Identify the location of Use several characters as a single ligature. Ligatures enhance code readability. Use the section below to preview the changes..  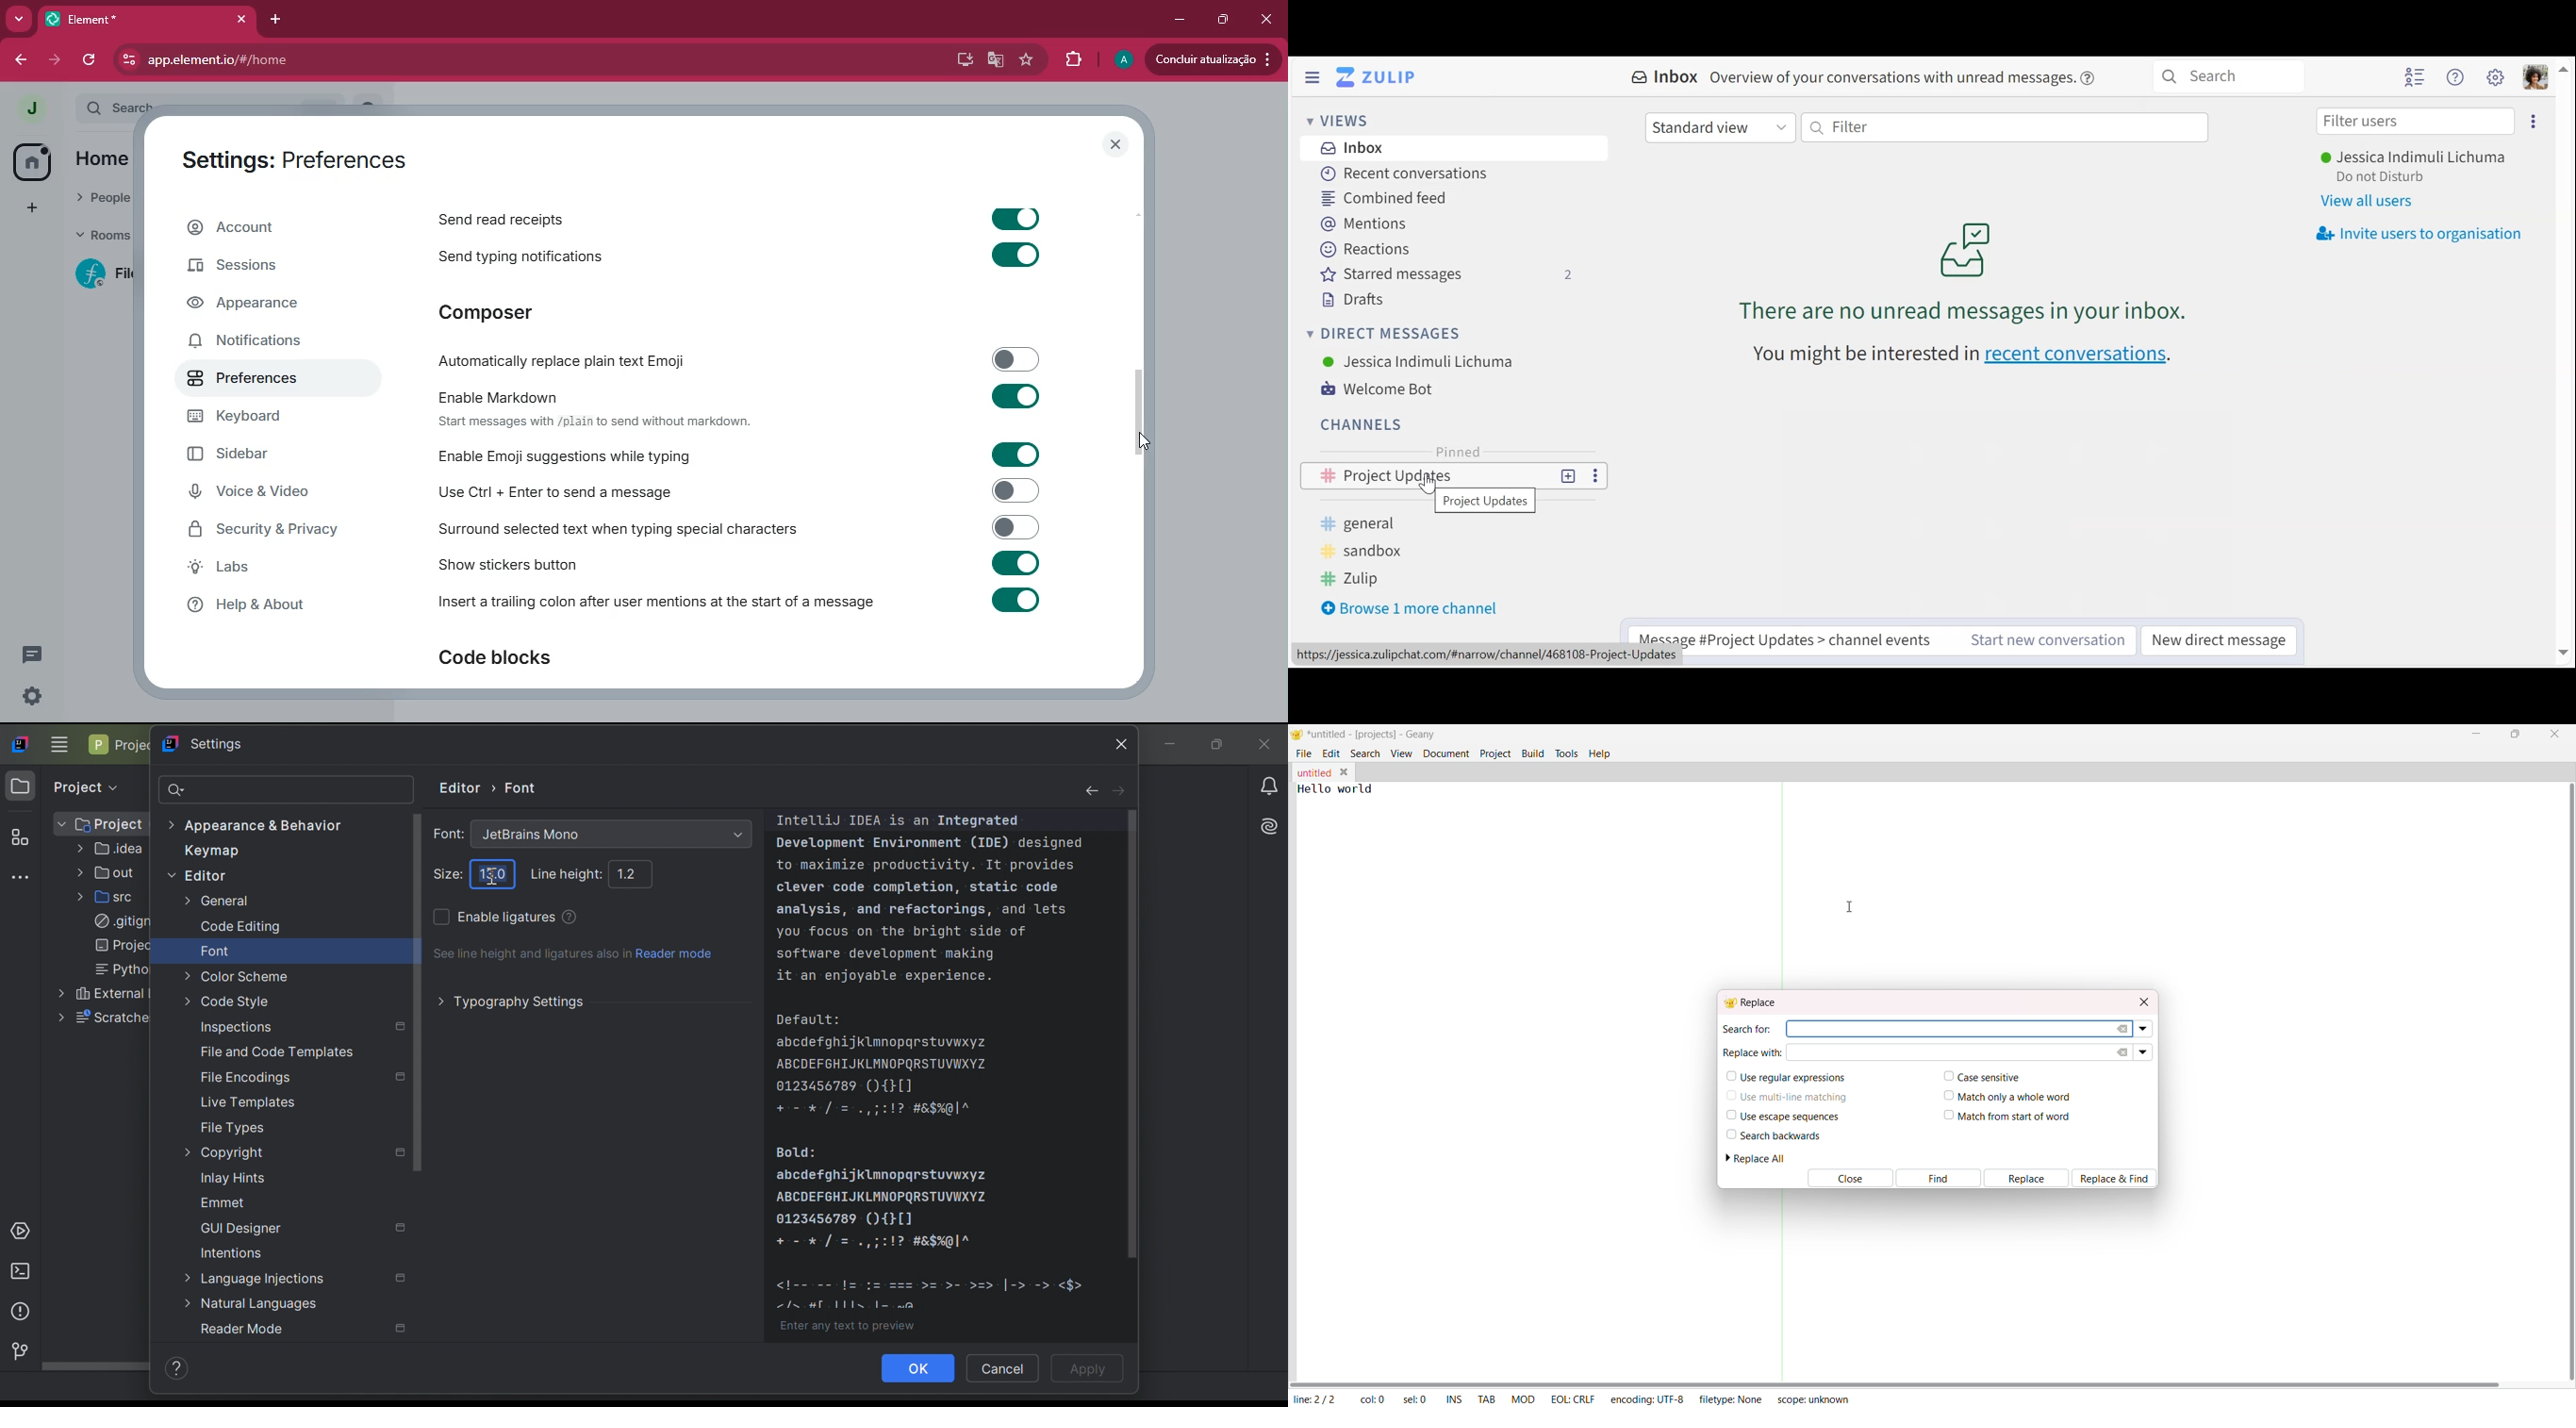
(570, 916).